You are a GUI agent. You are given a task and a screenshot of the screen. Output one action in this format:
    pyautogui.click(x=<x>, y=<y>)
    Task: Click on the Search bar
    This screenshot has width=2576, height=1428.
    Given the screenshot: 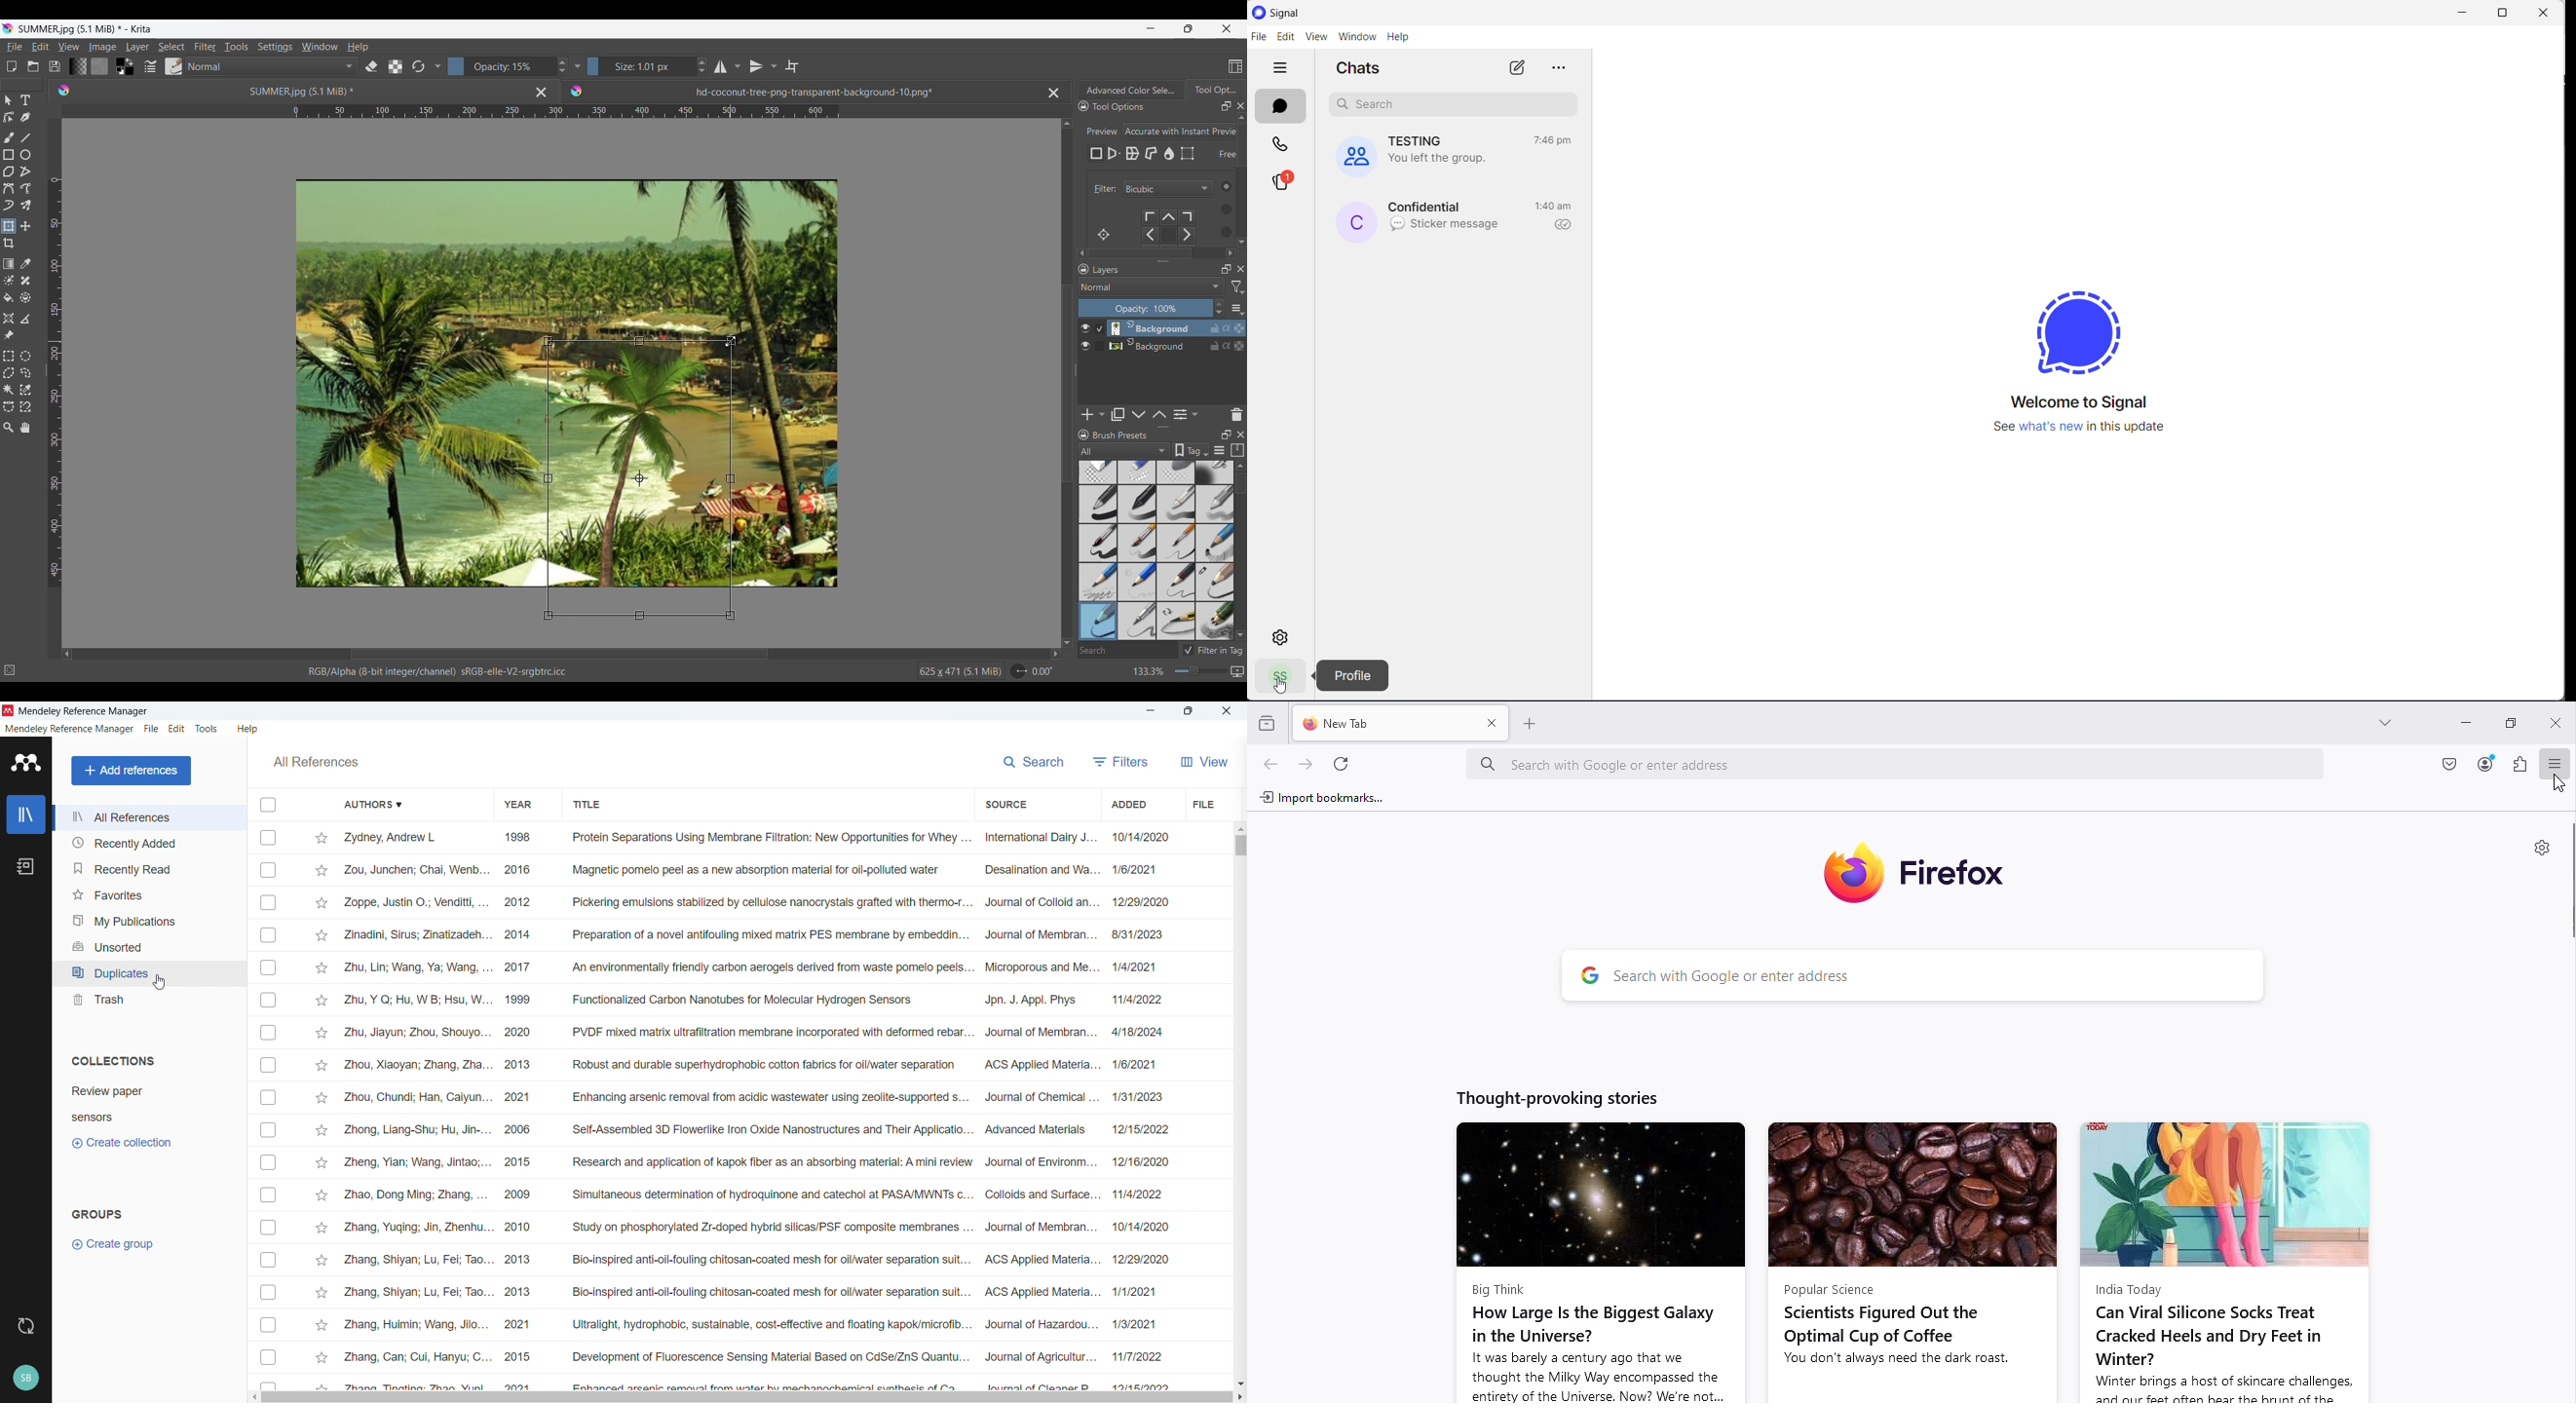 What is the action you would take?
    pyautogui.click(x=1943, y=978)
    